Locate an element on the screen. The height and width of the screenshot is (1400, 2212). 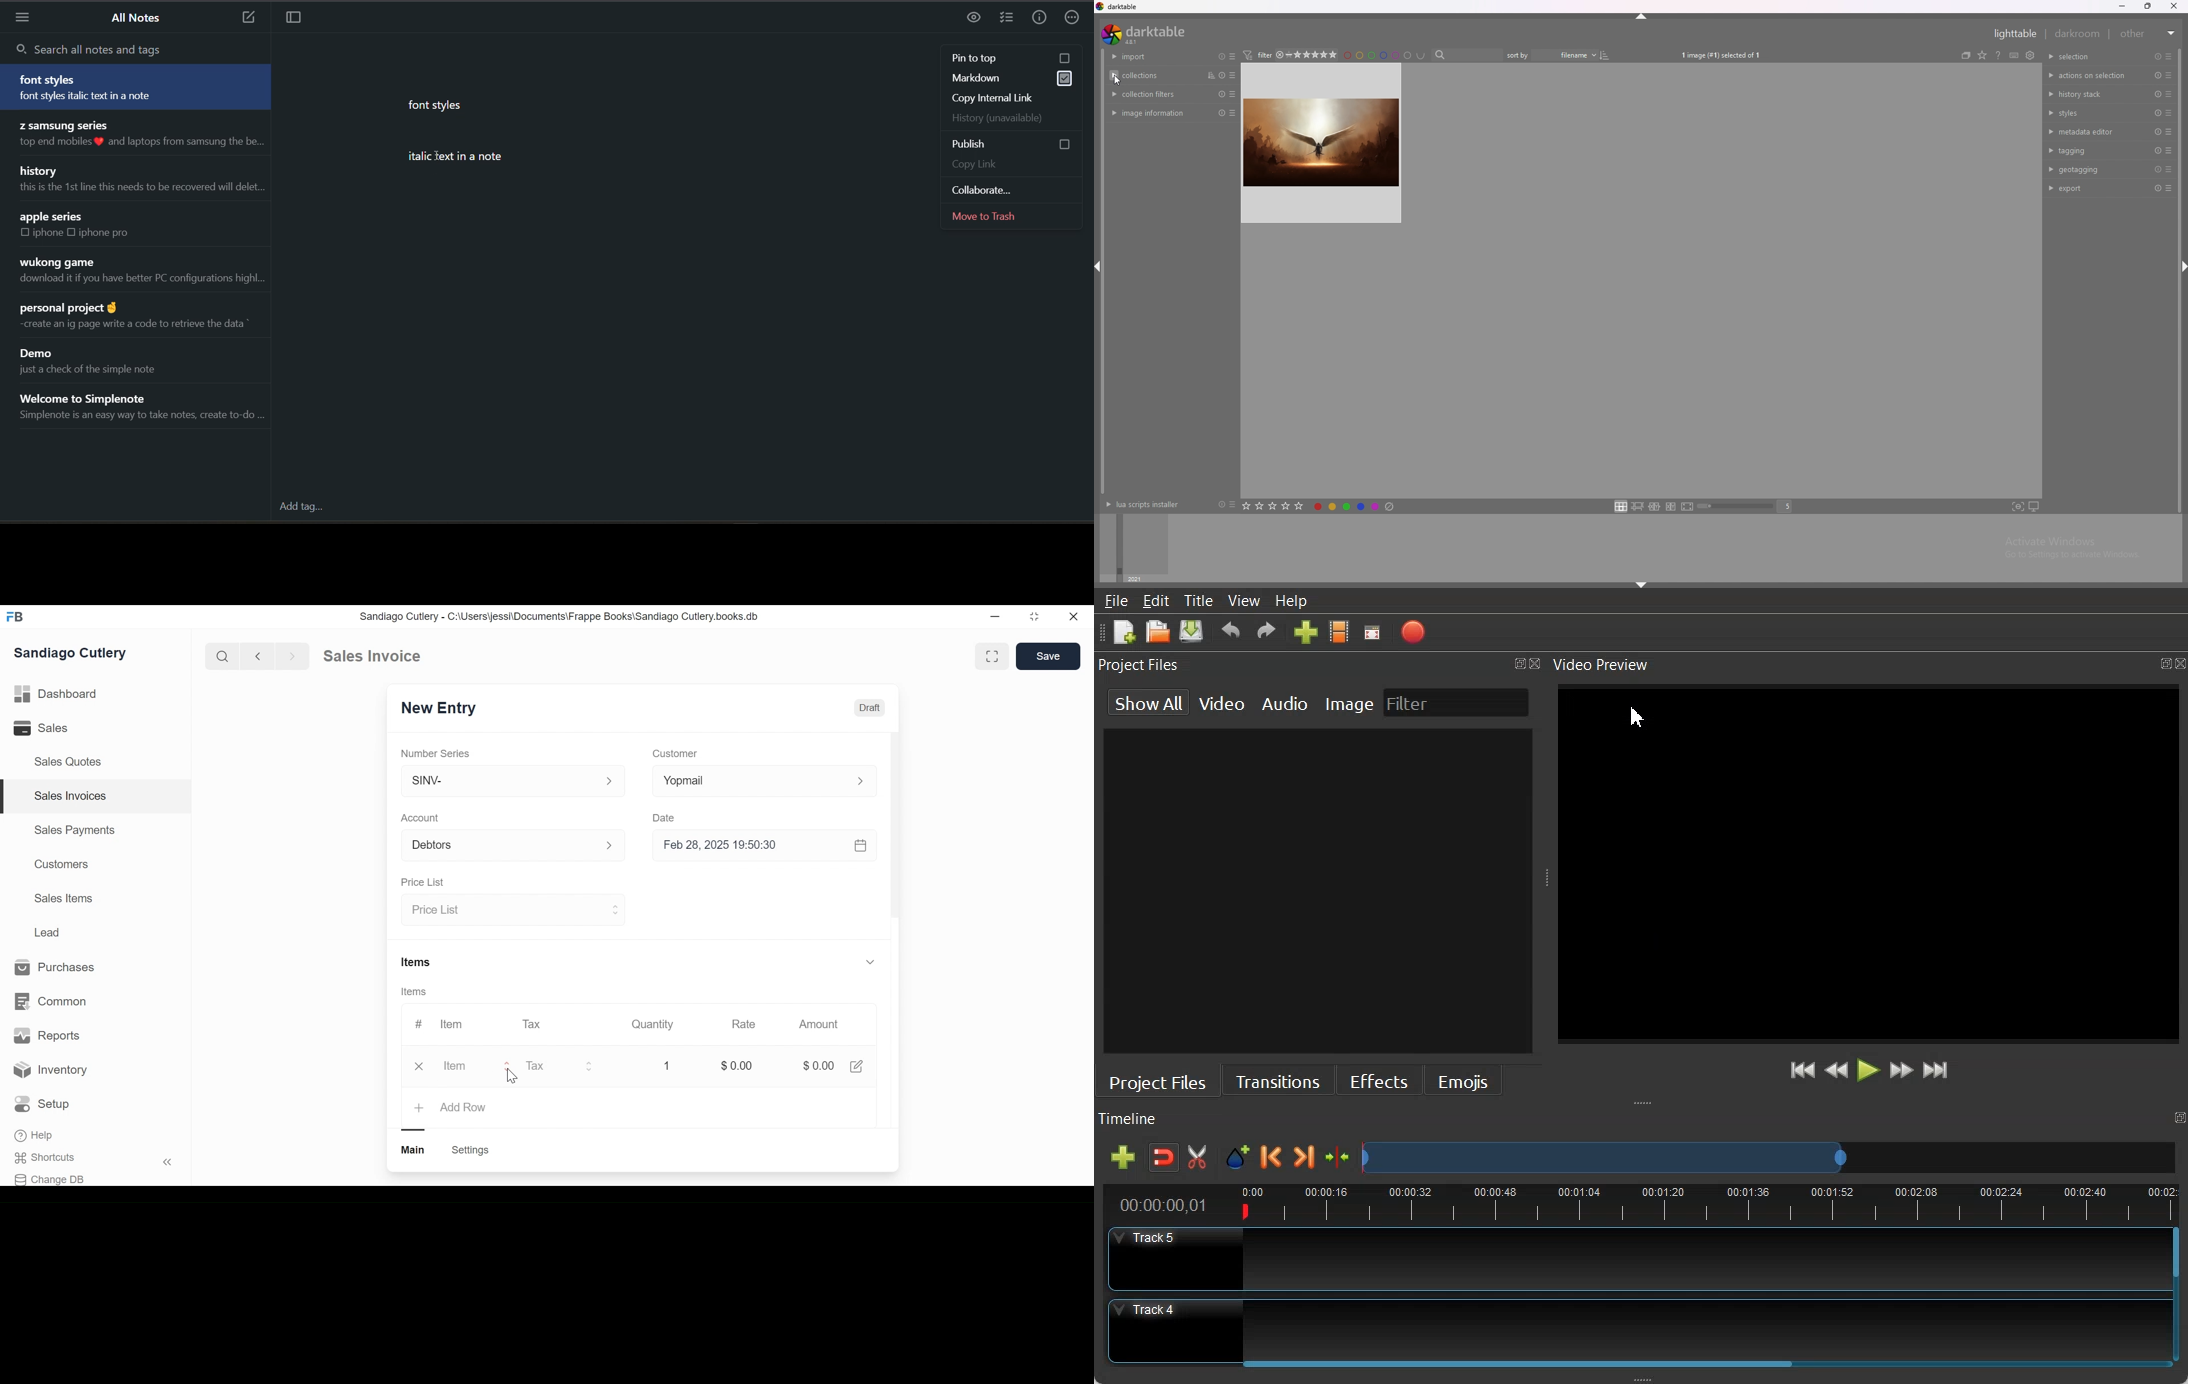
presets is located at coordinates (2167, 56).